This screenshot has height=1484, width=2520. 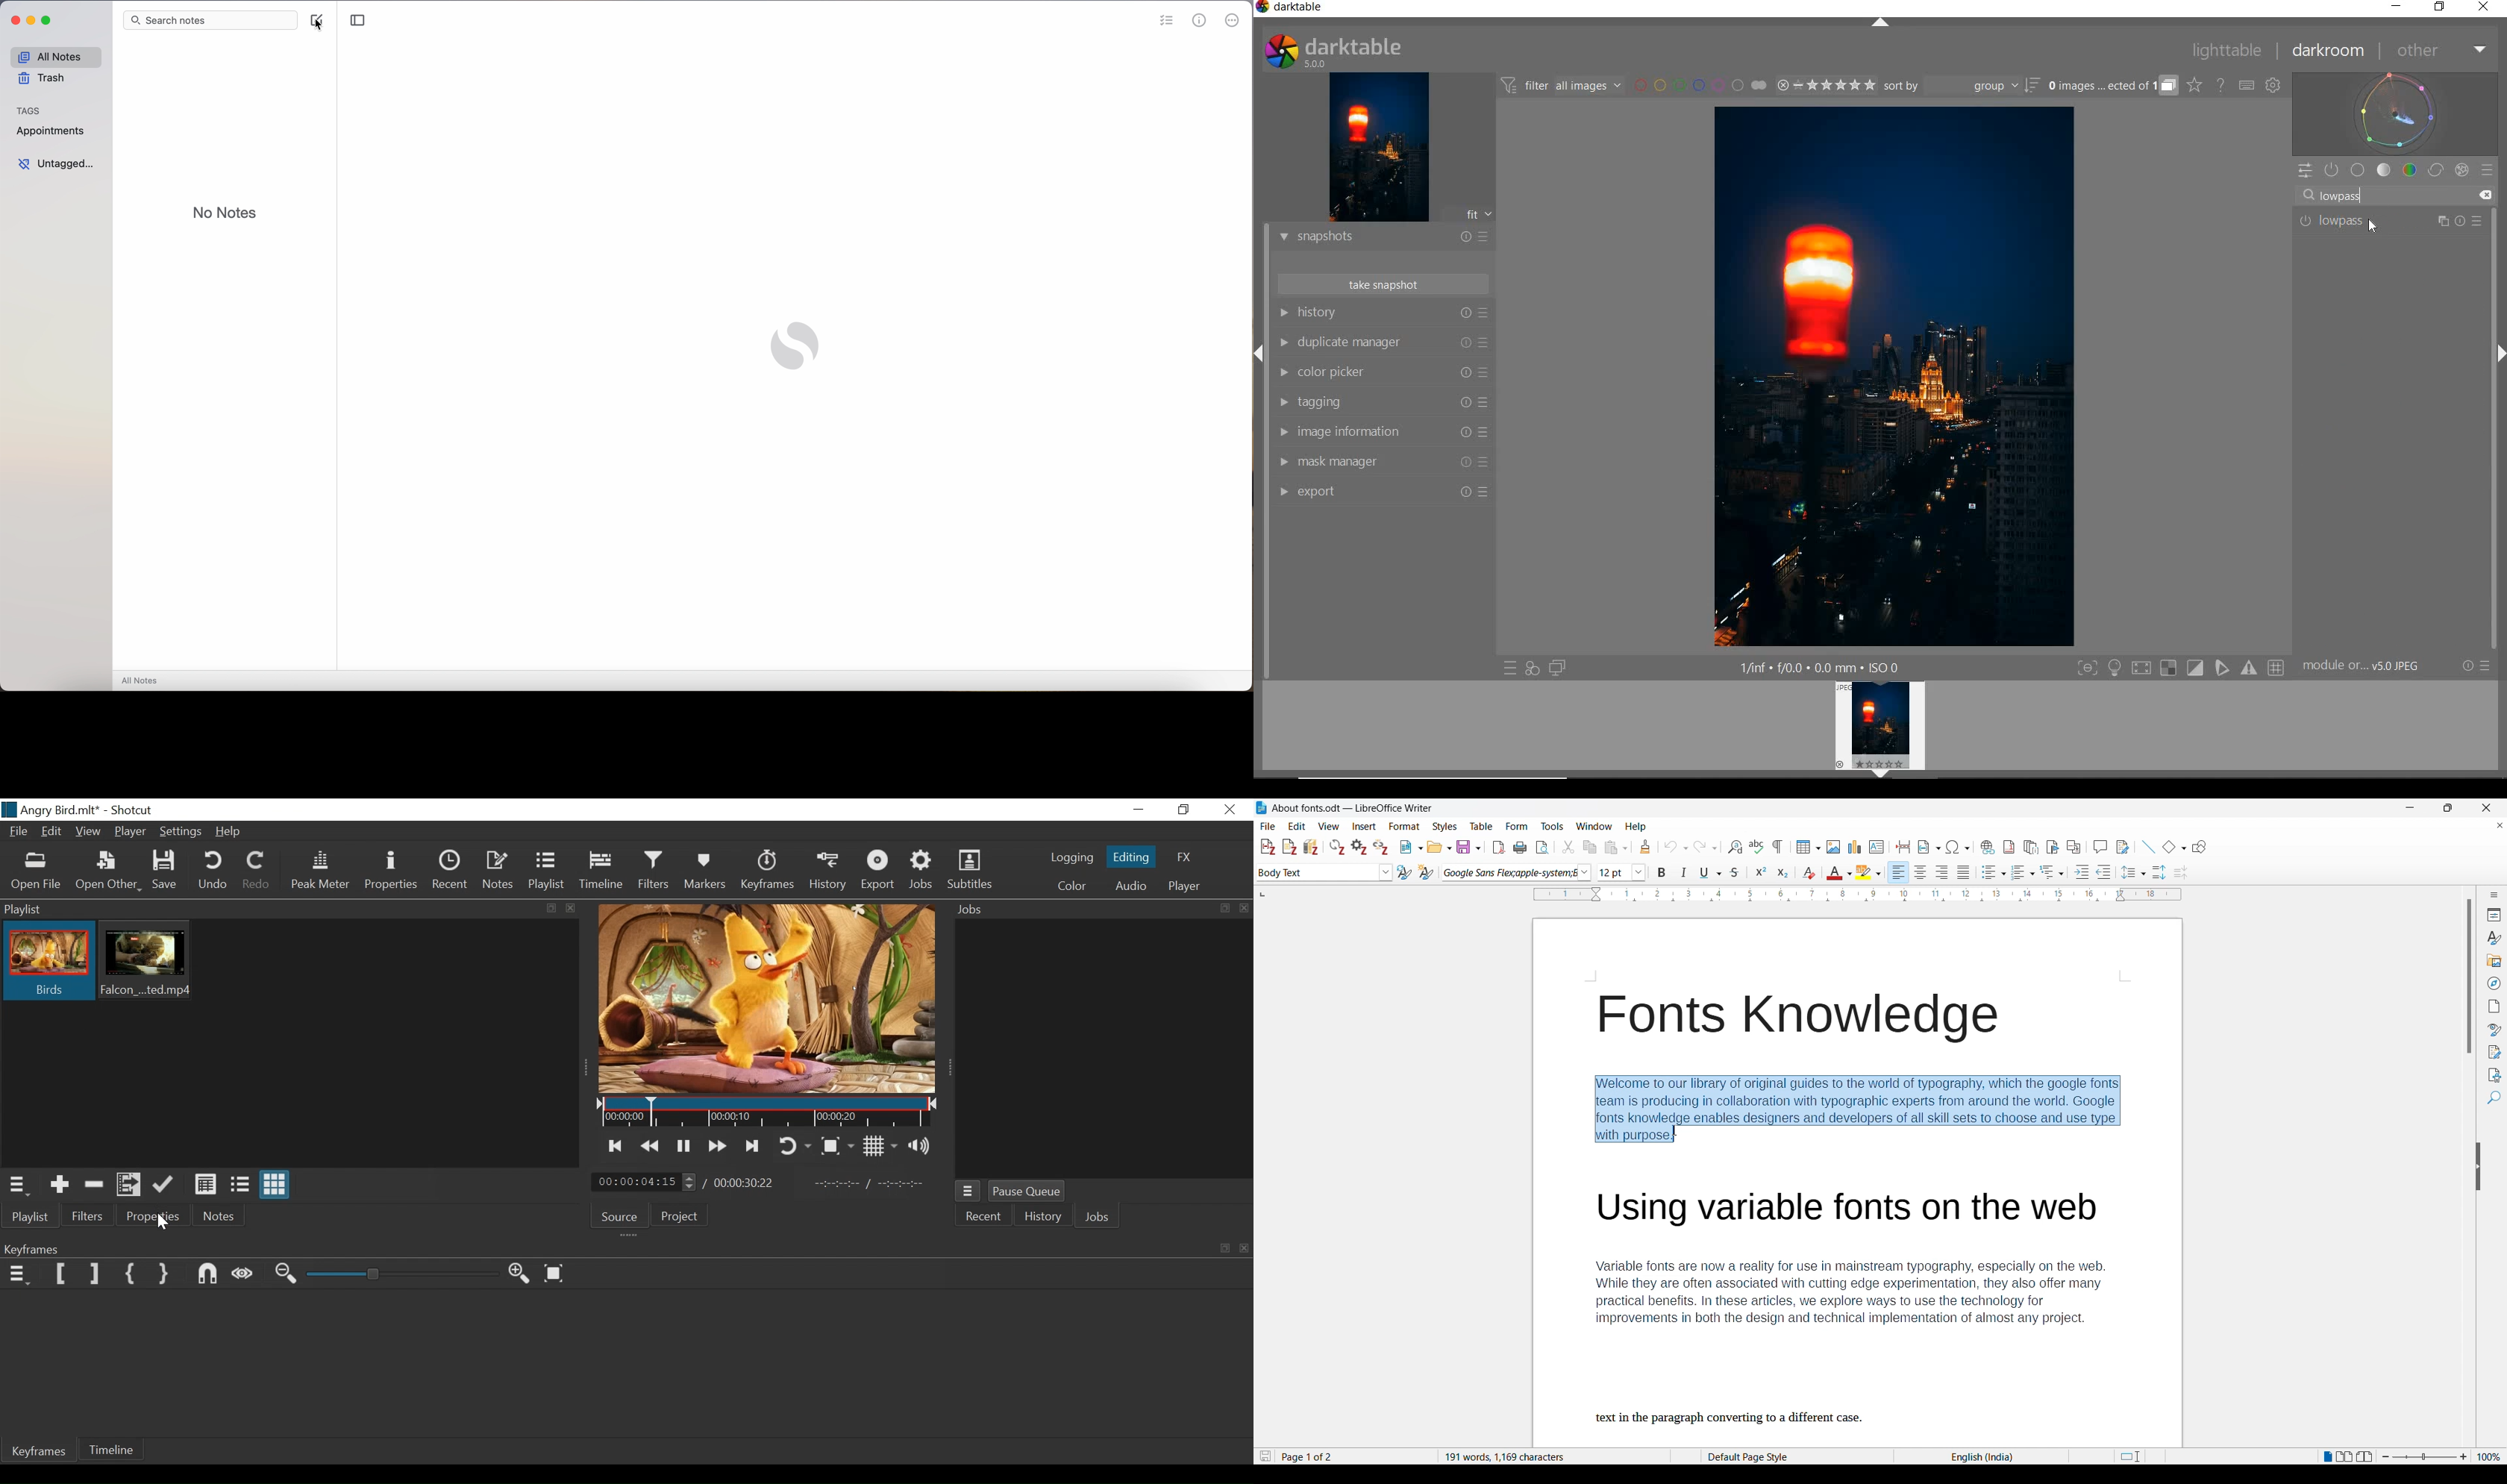 I want to click on OTHER, so click(x=2441, y=51).